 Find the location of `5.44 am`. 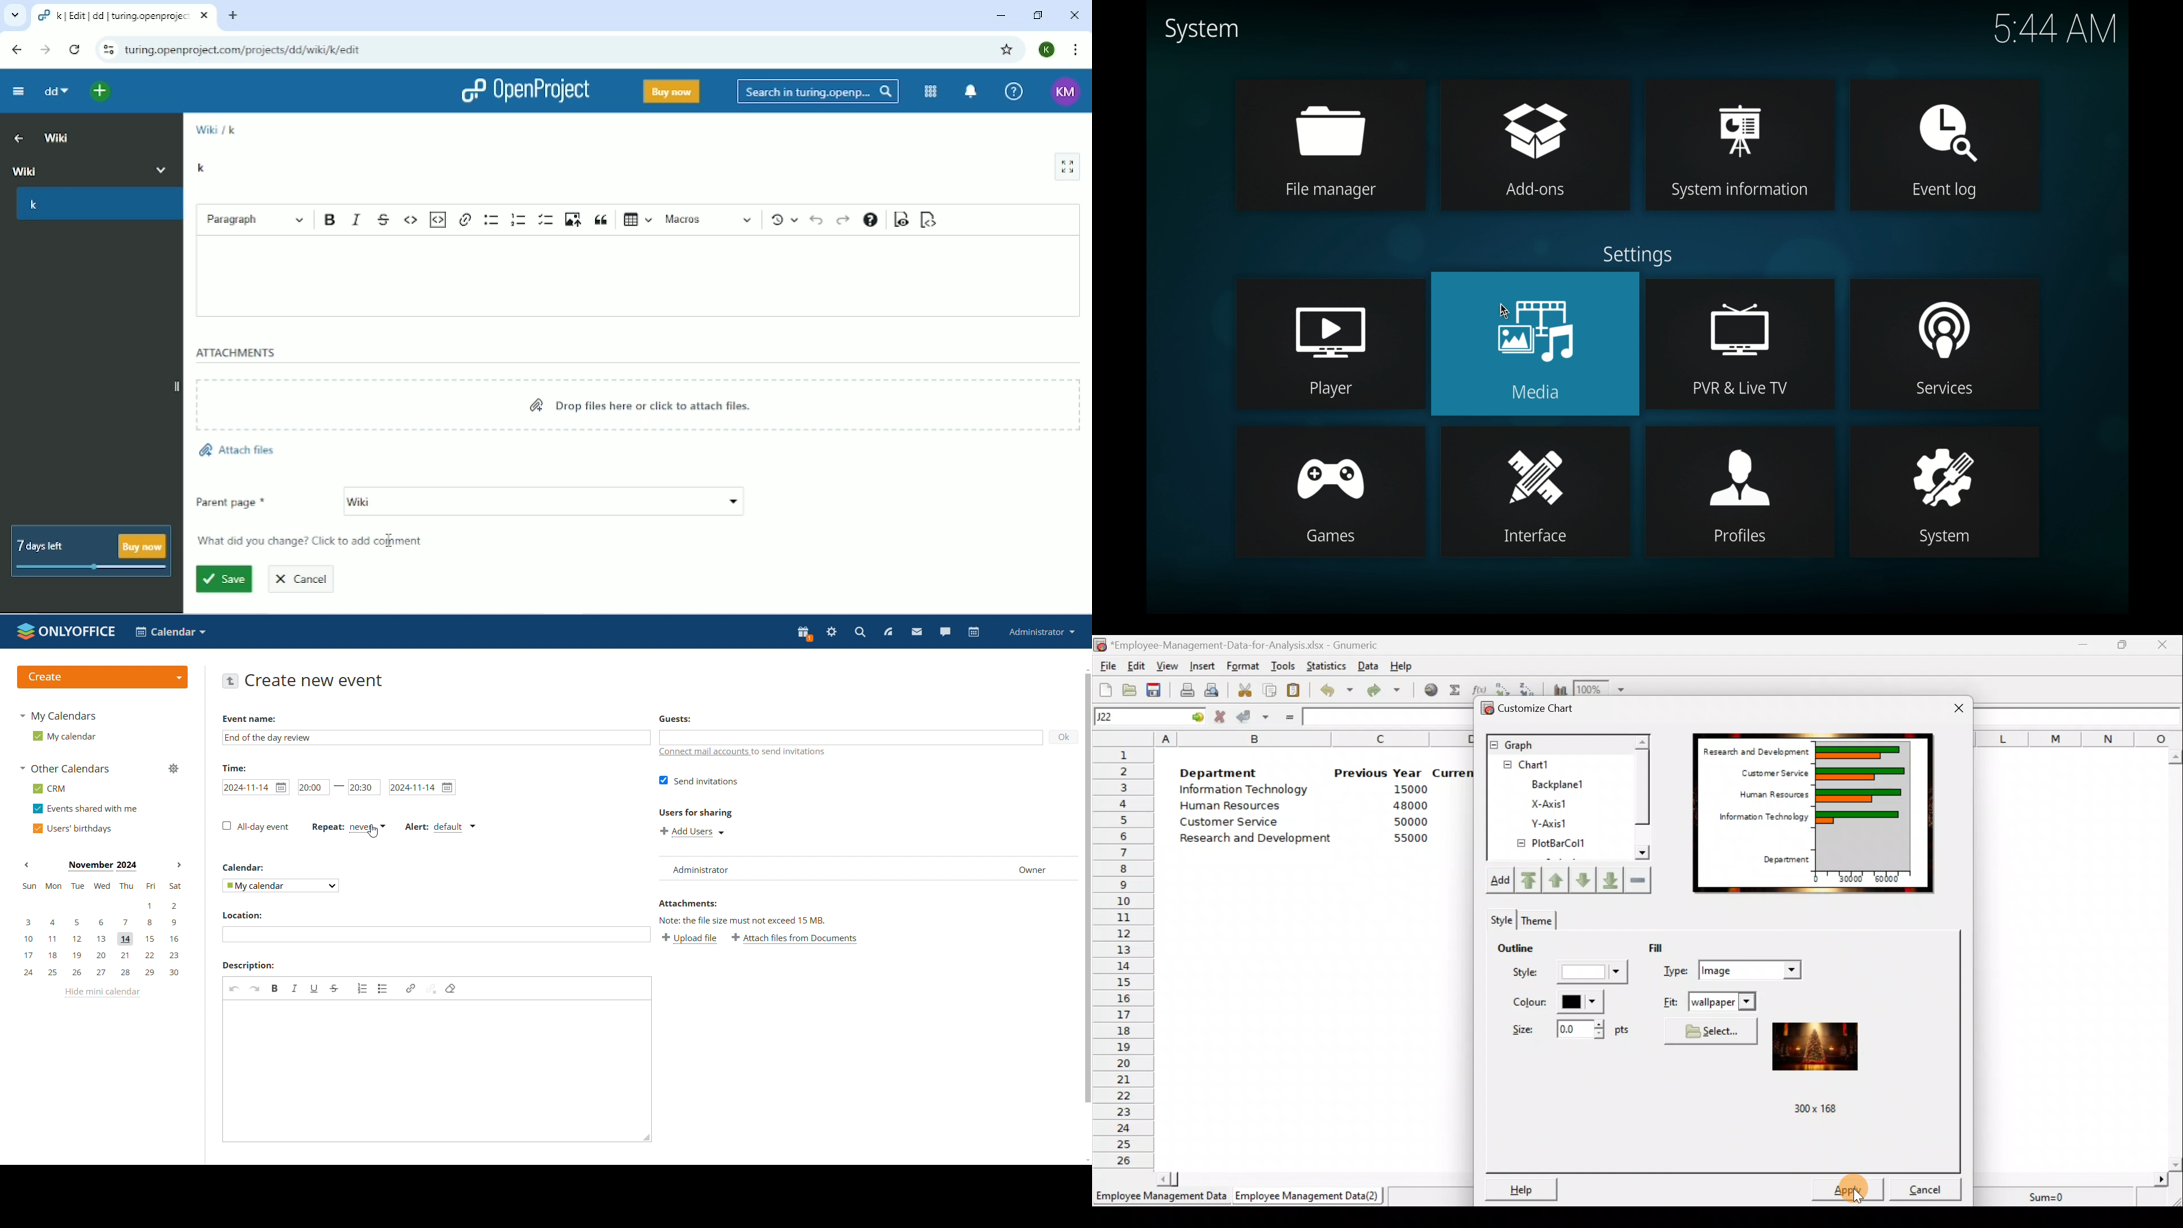

5.44 am is located at coordinates (2058, 30).